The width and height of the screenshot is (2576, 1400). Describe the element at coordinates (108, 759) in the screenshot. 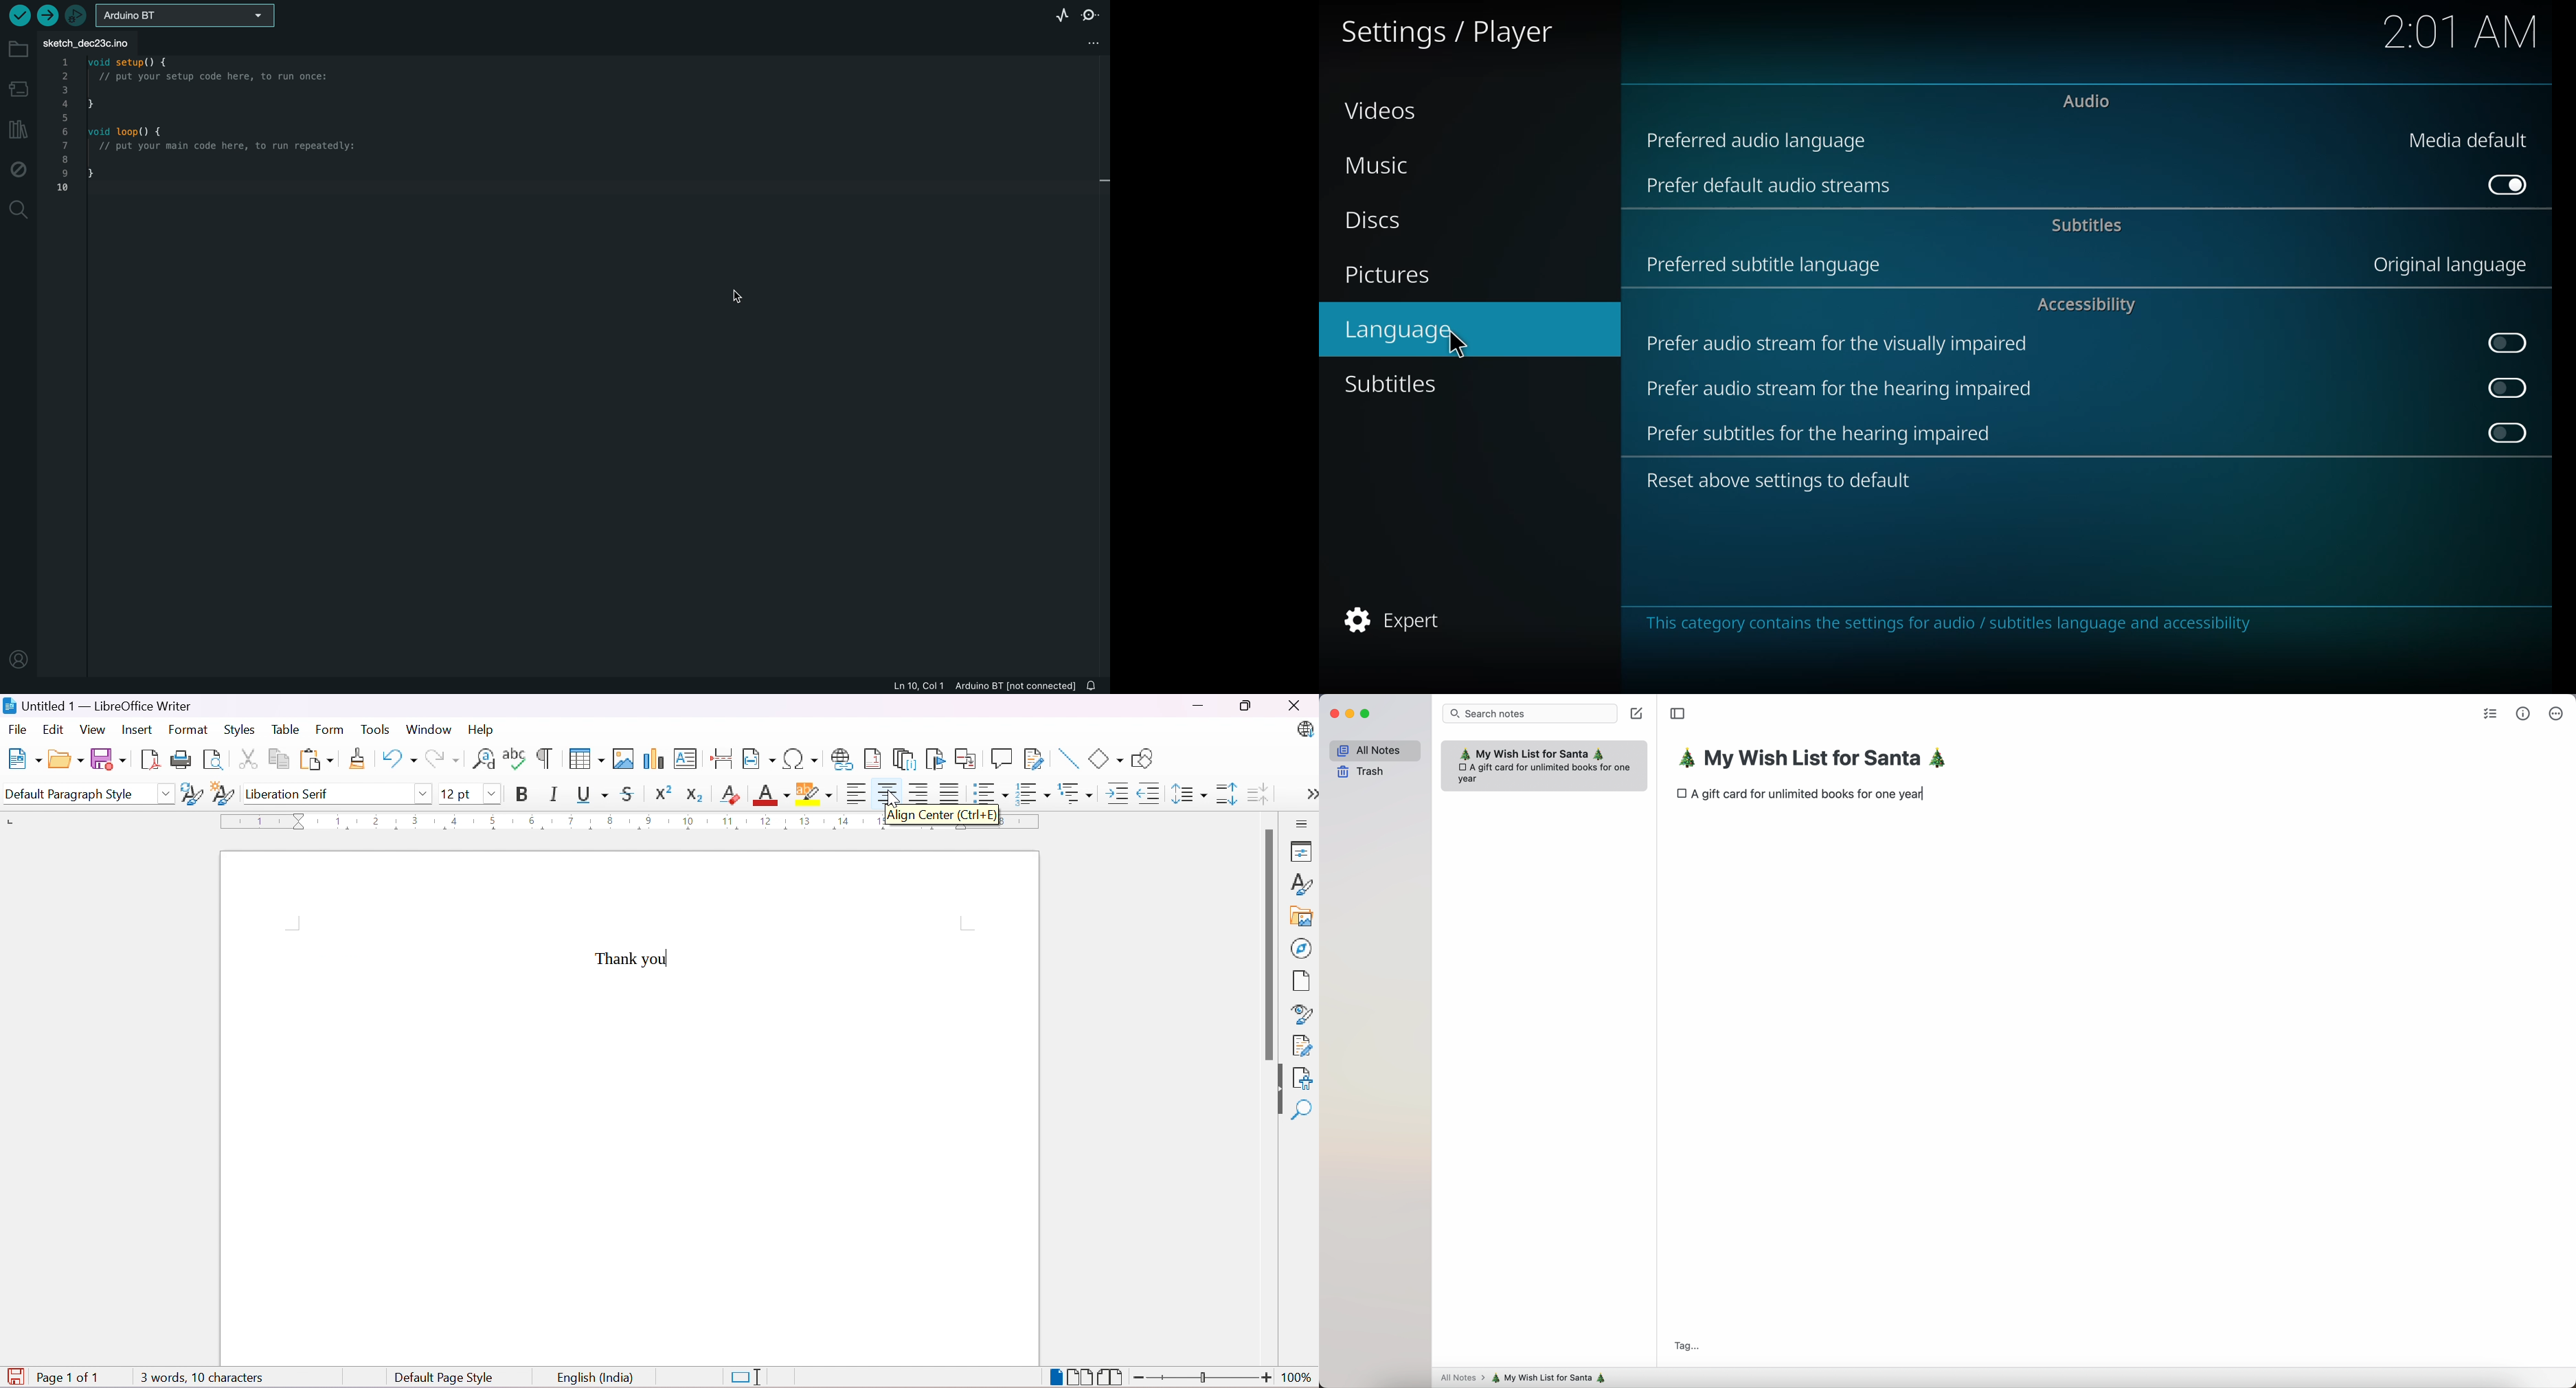

I see `Save` at that location.